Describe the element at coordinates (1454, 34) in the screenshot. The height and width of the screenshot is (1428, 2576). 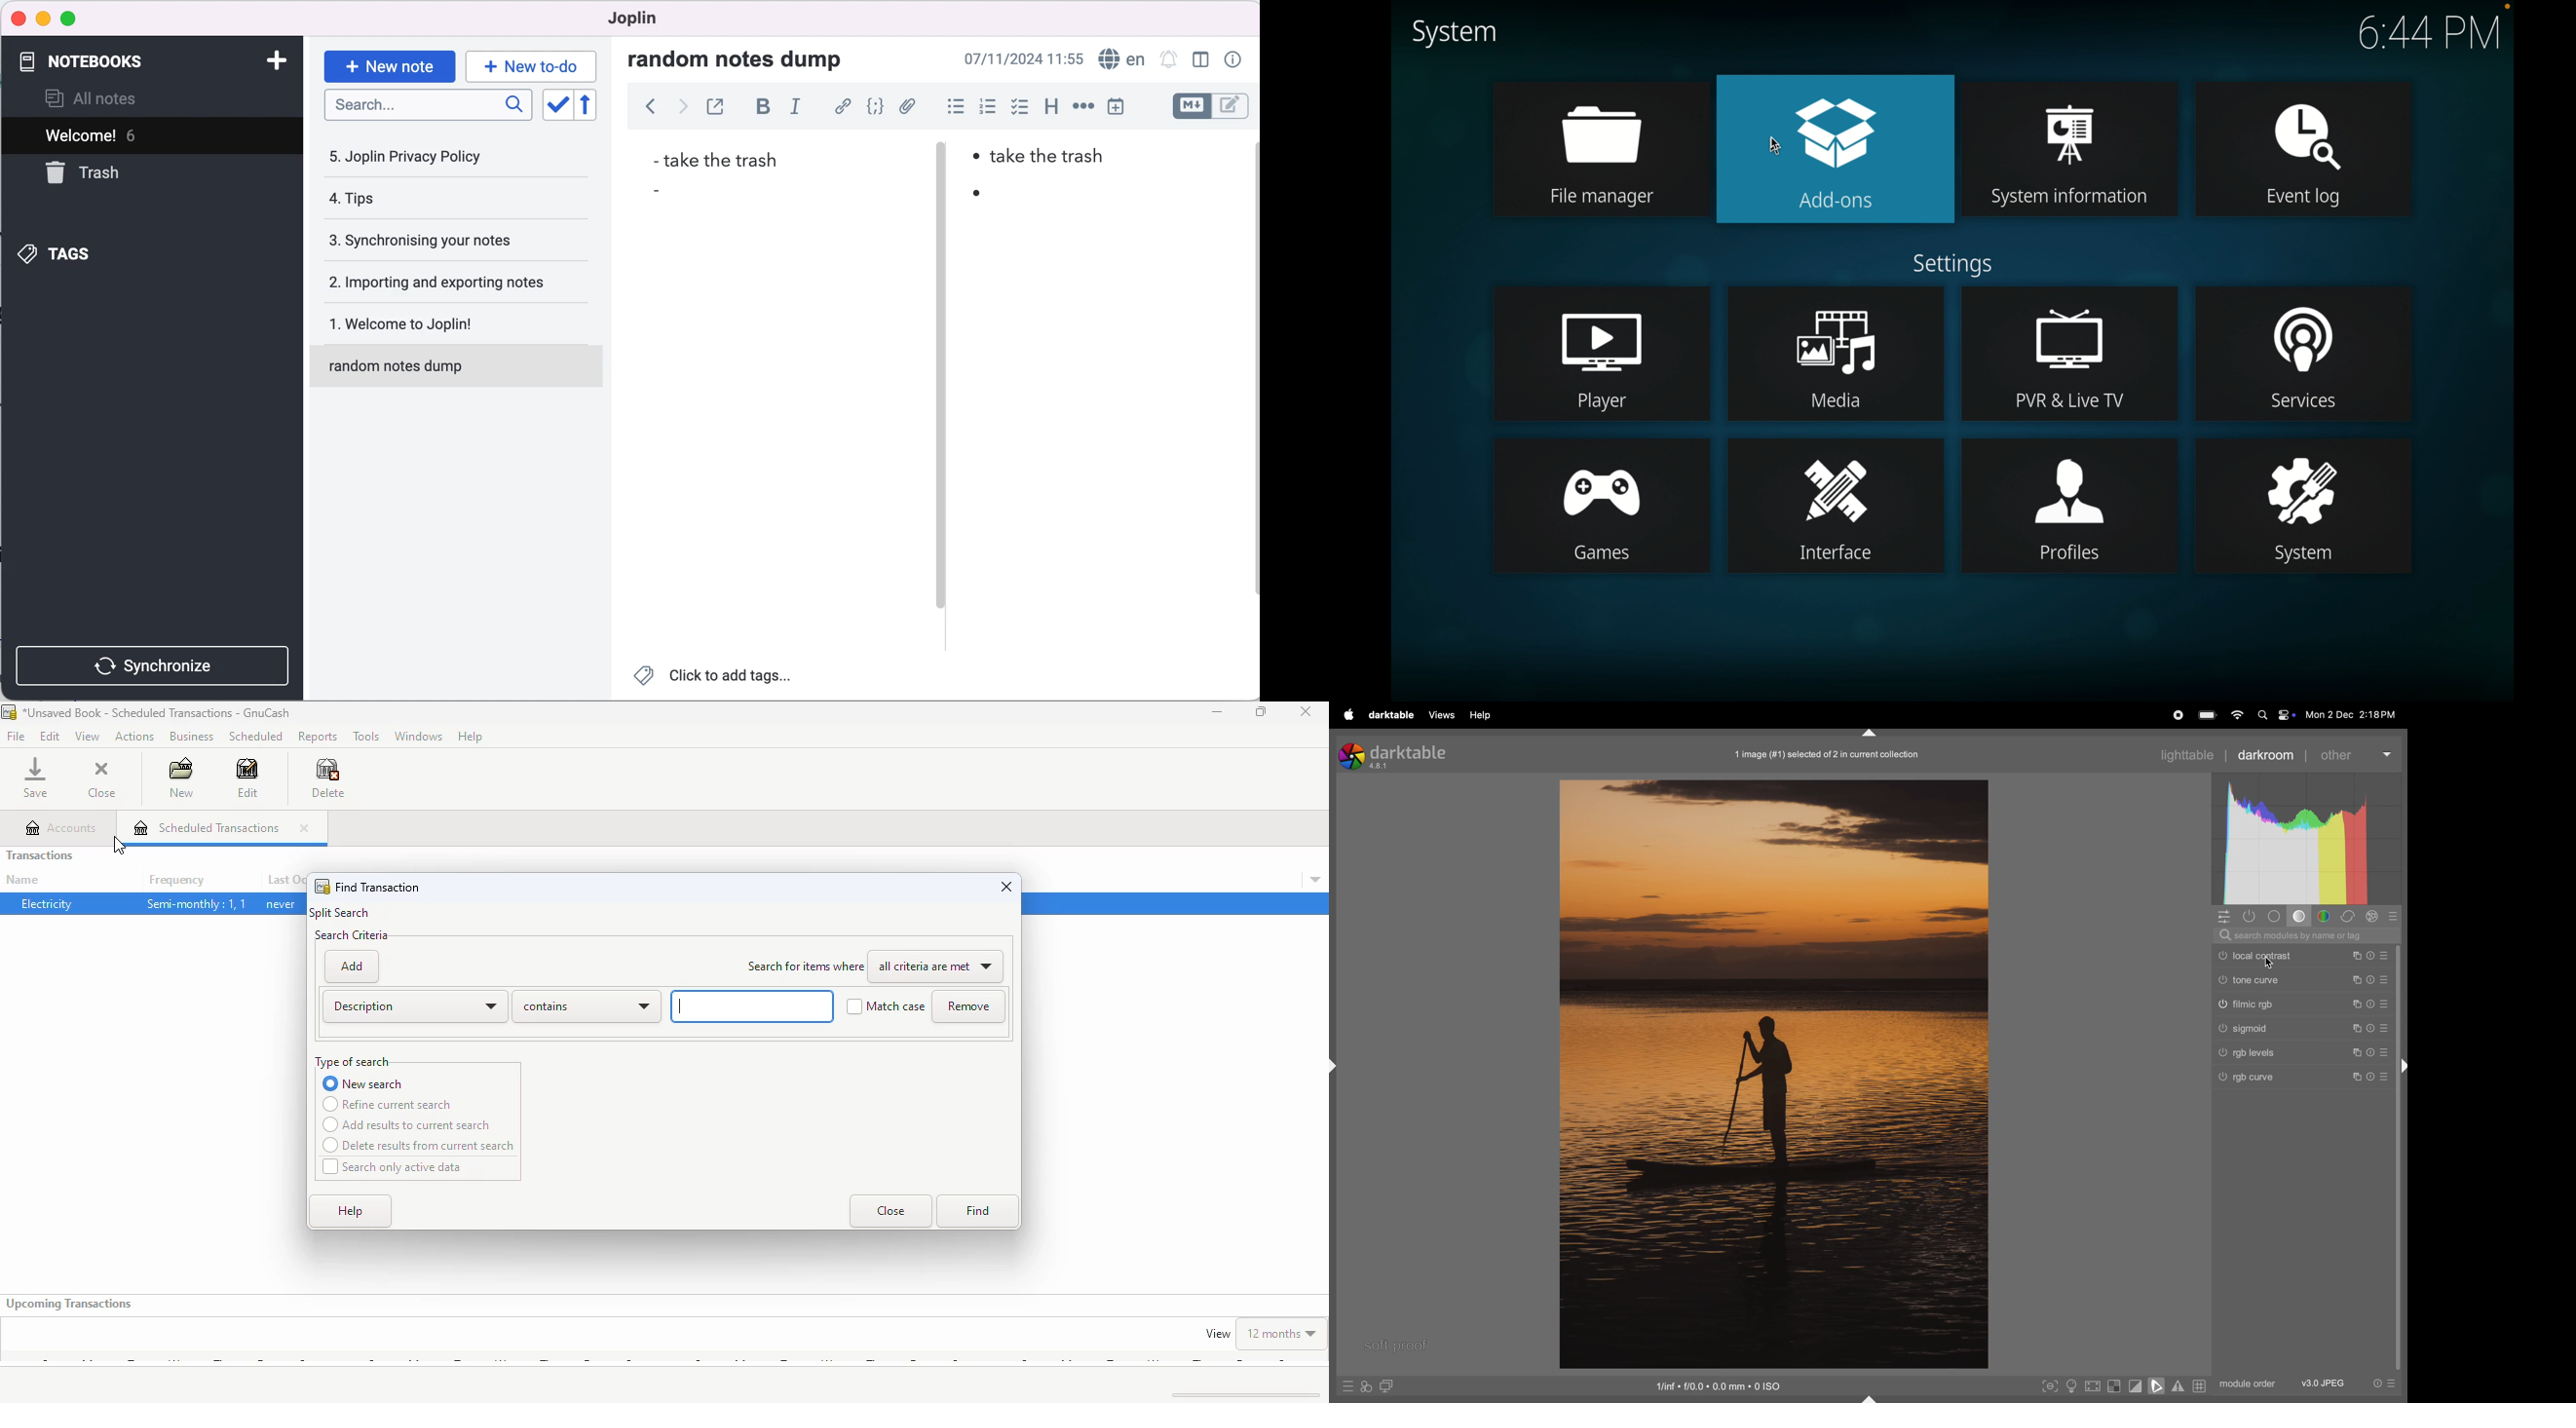
I see `system` at that location.